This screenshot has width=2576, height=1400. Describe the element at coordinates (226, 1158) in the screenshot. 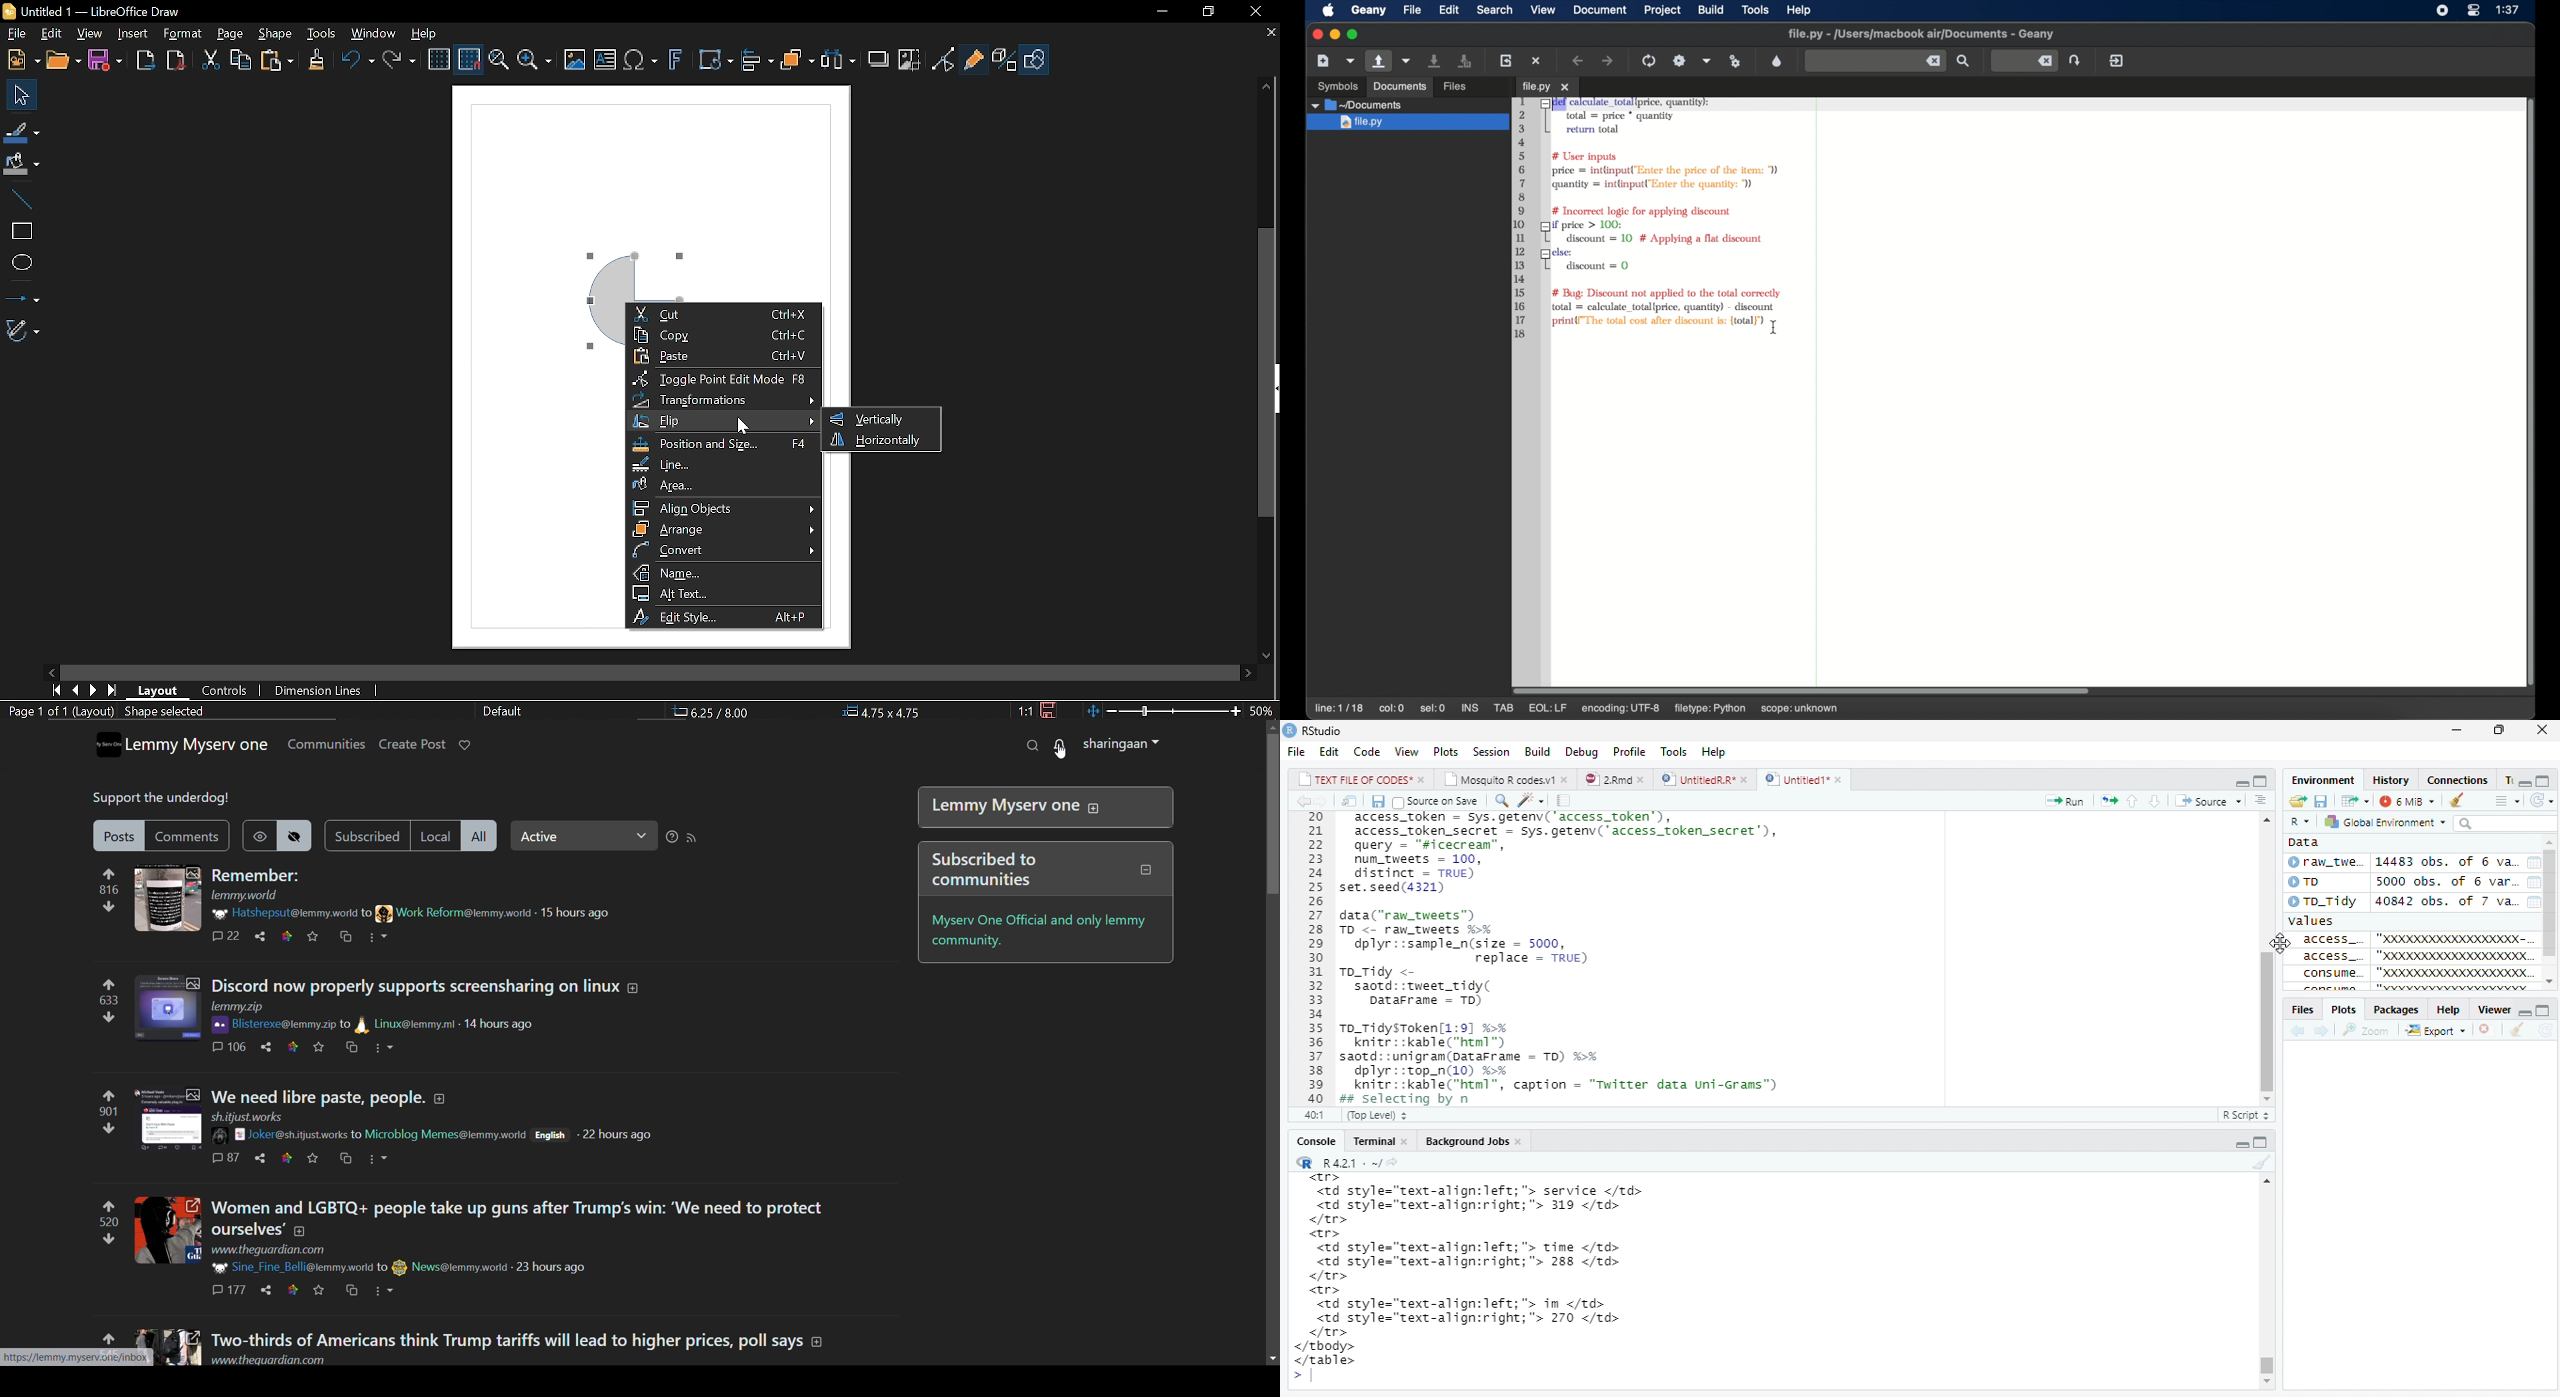

I see `comment` at that location.